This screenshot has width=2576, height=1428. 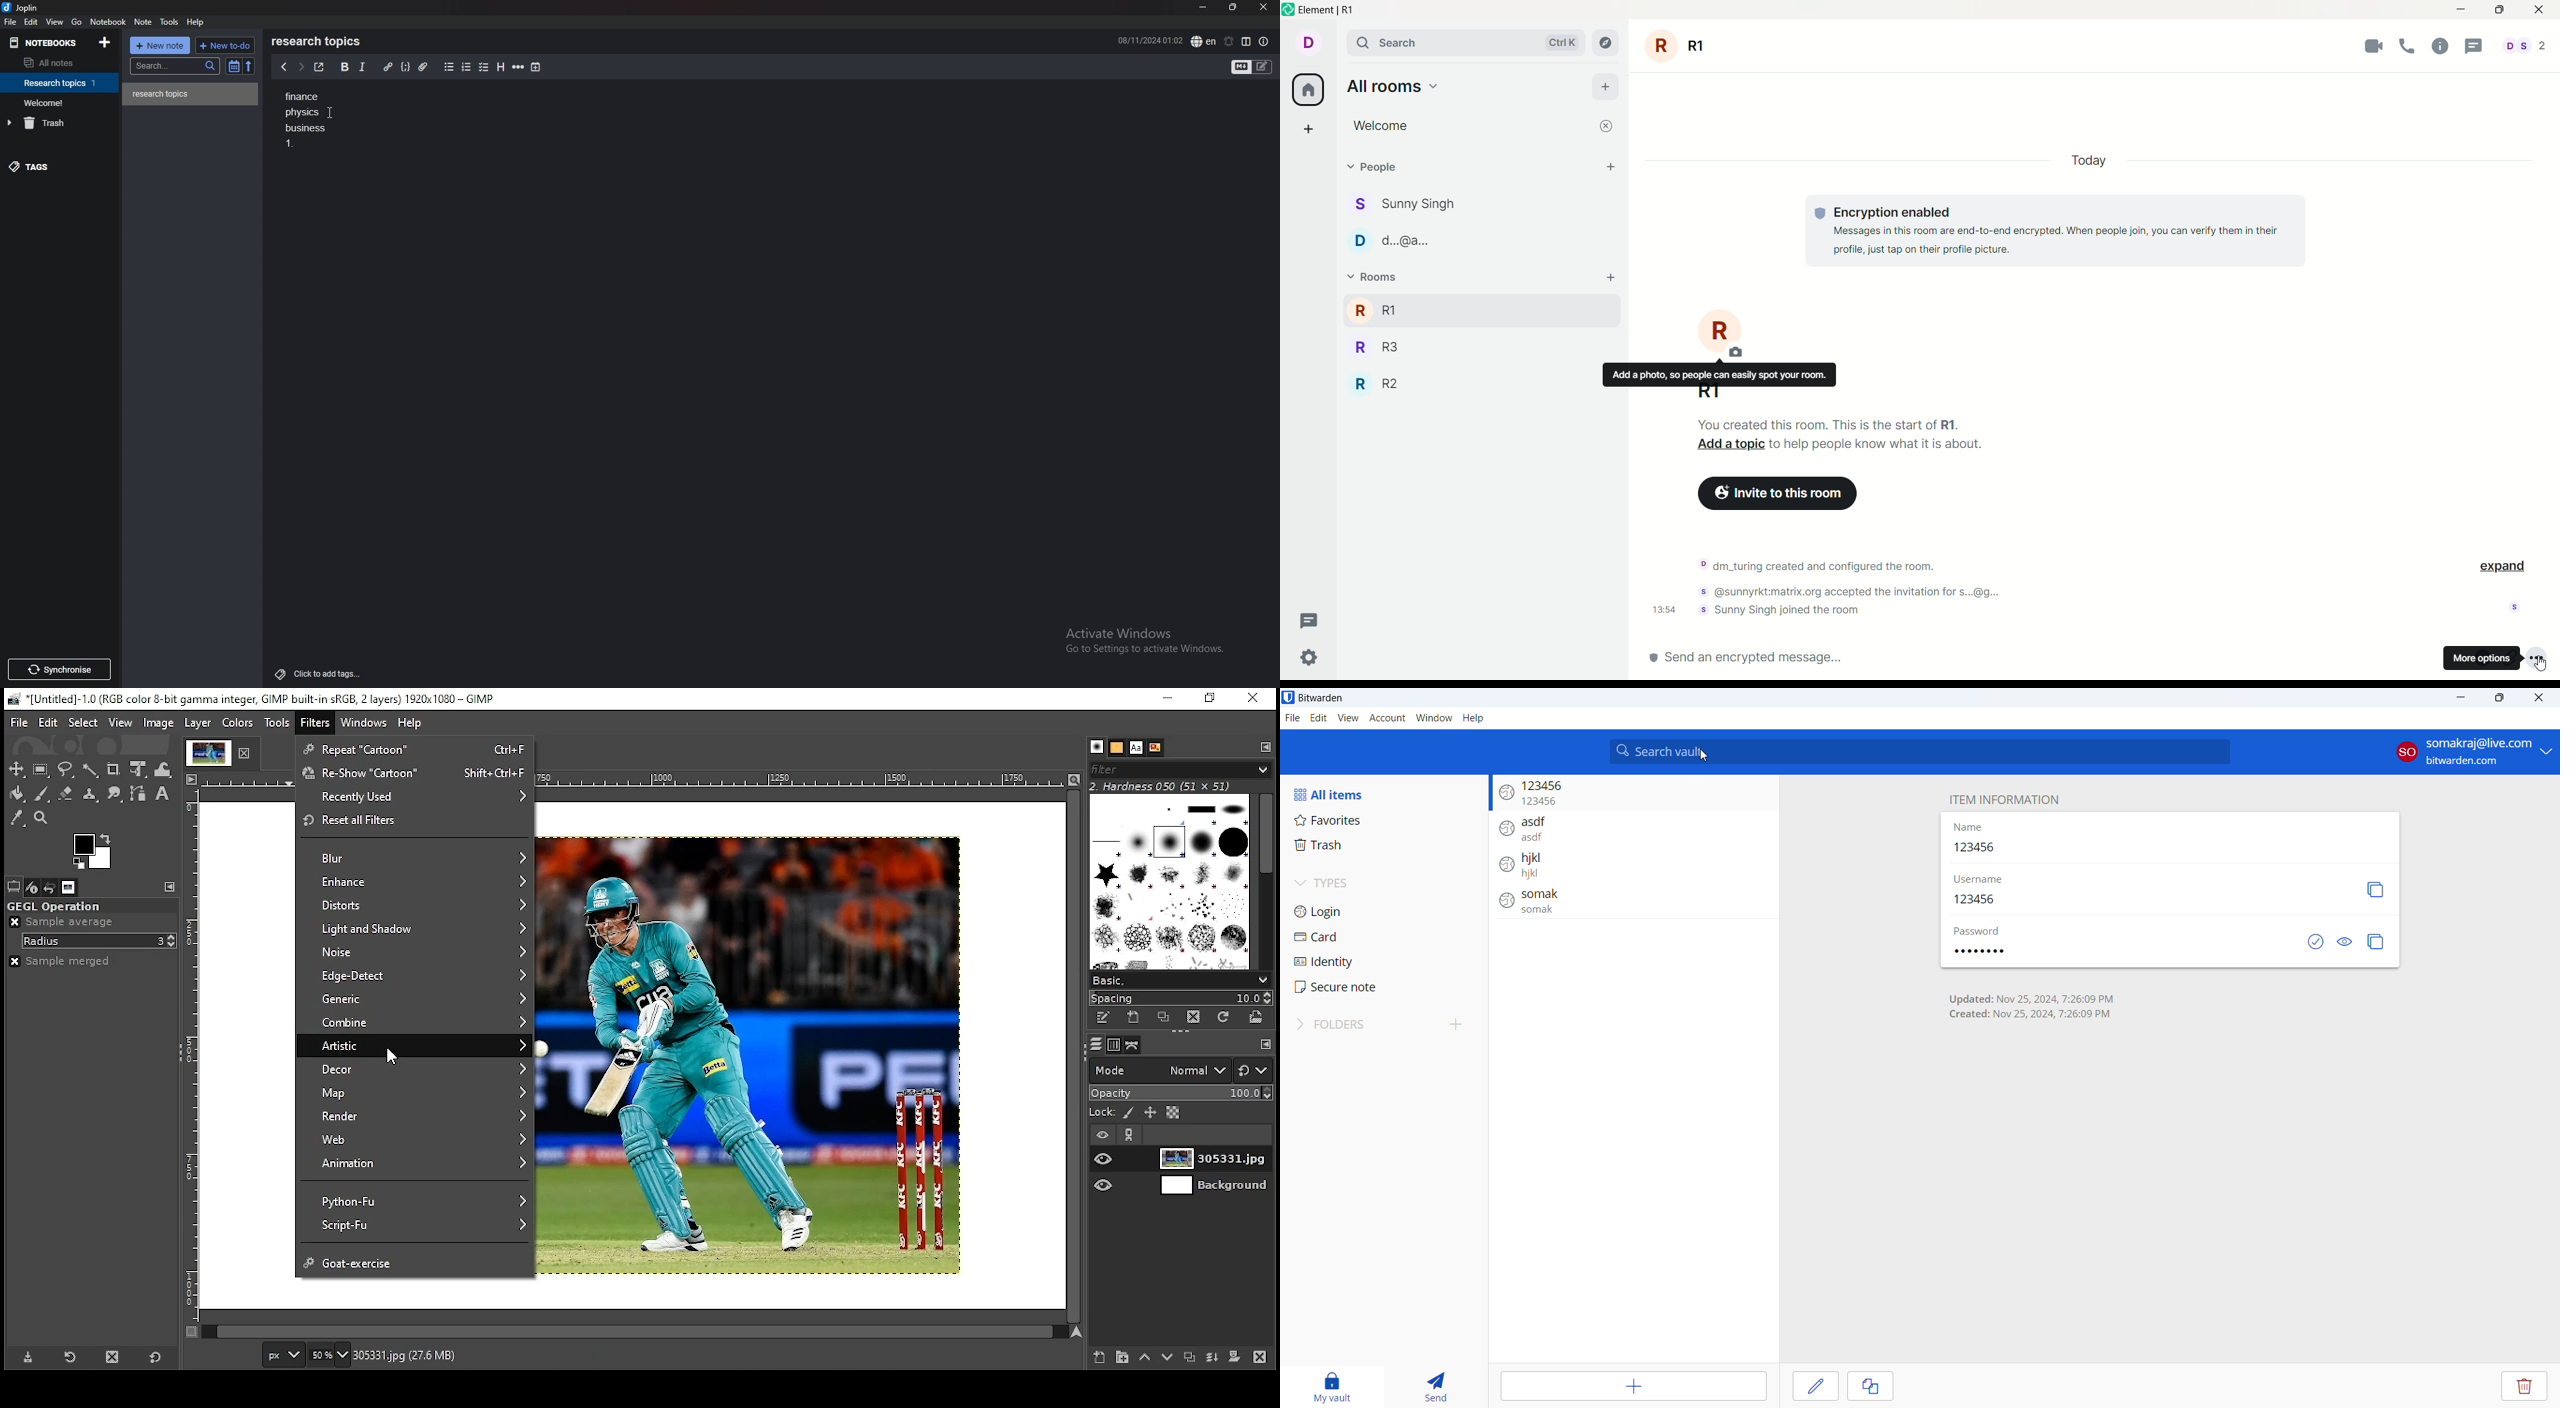 I want to click on icon and filename, so click(x=254, y=699).